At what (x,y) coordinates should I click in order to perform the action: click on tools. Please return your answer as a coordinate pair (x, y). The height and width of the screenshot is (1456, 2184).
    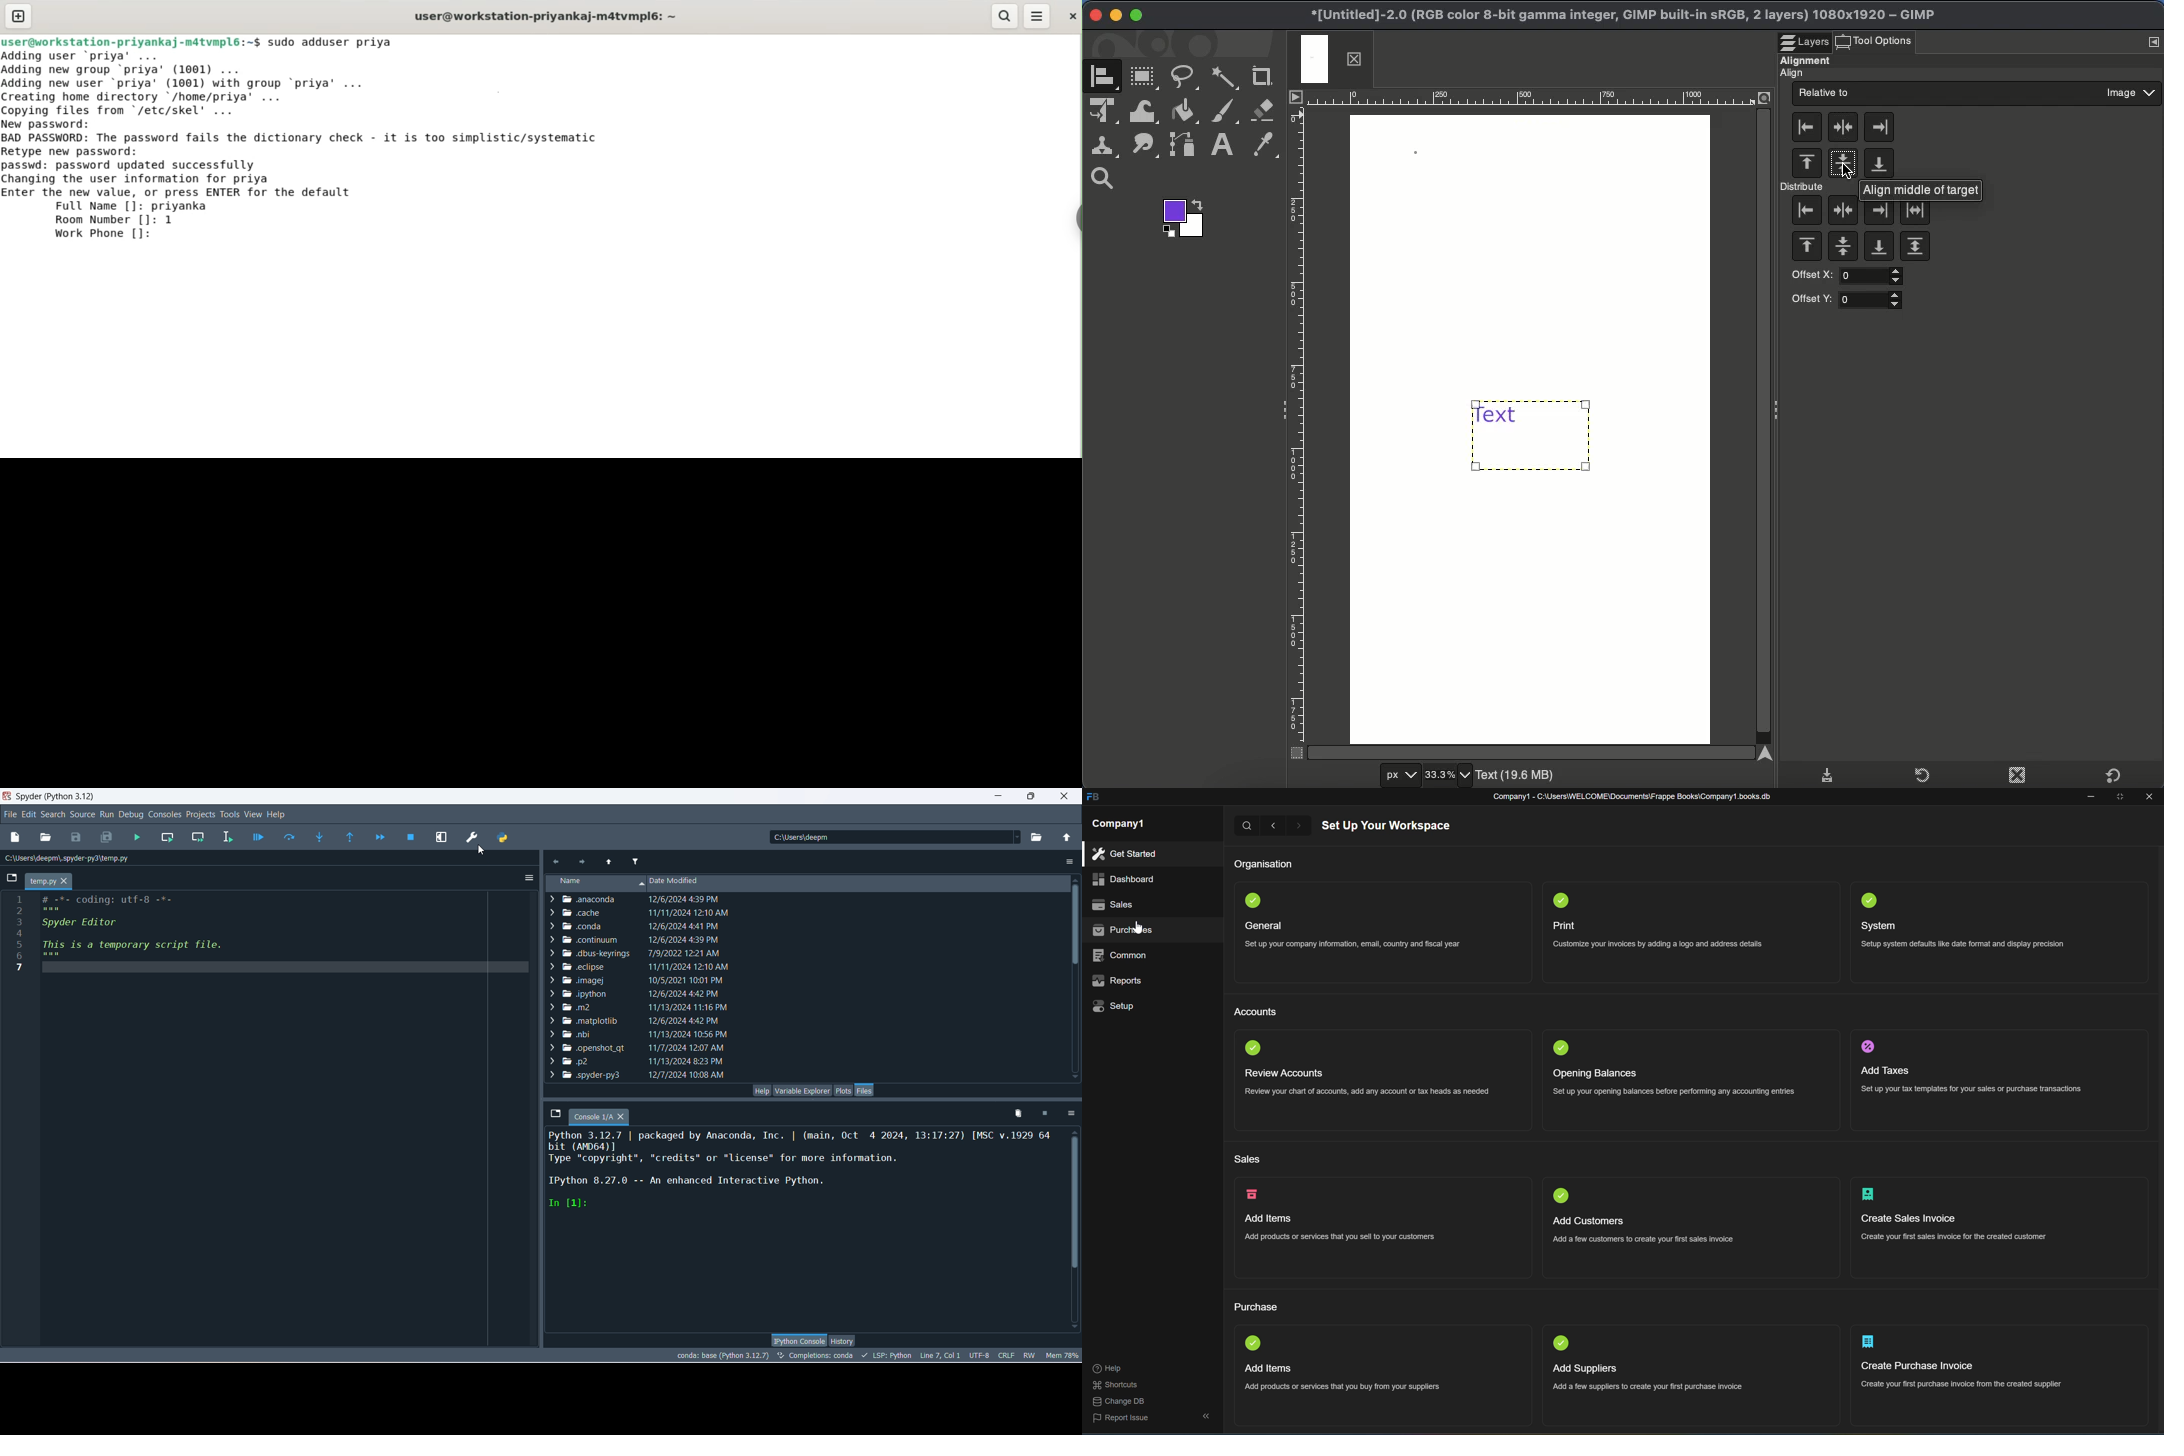
    Looking at the image, I should click on (229, 815).